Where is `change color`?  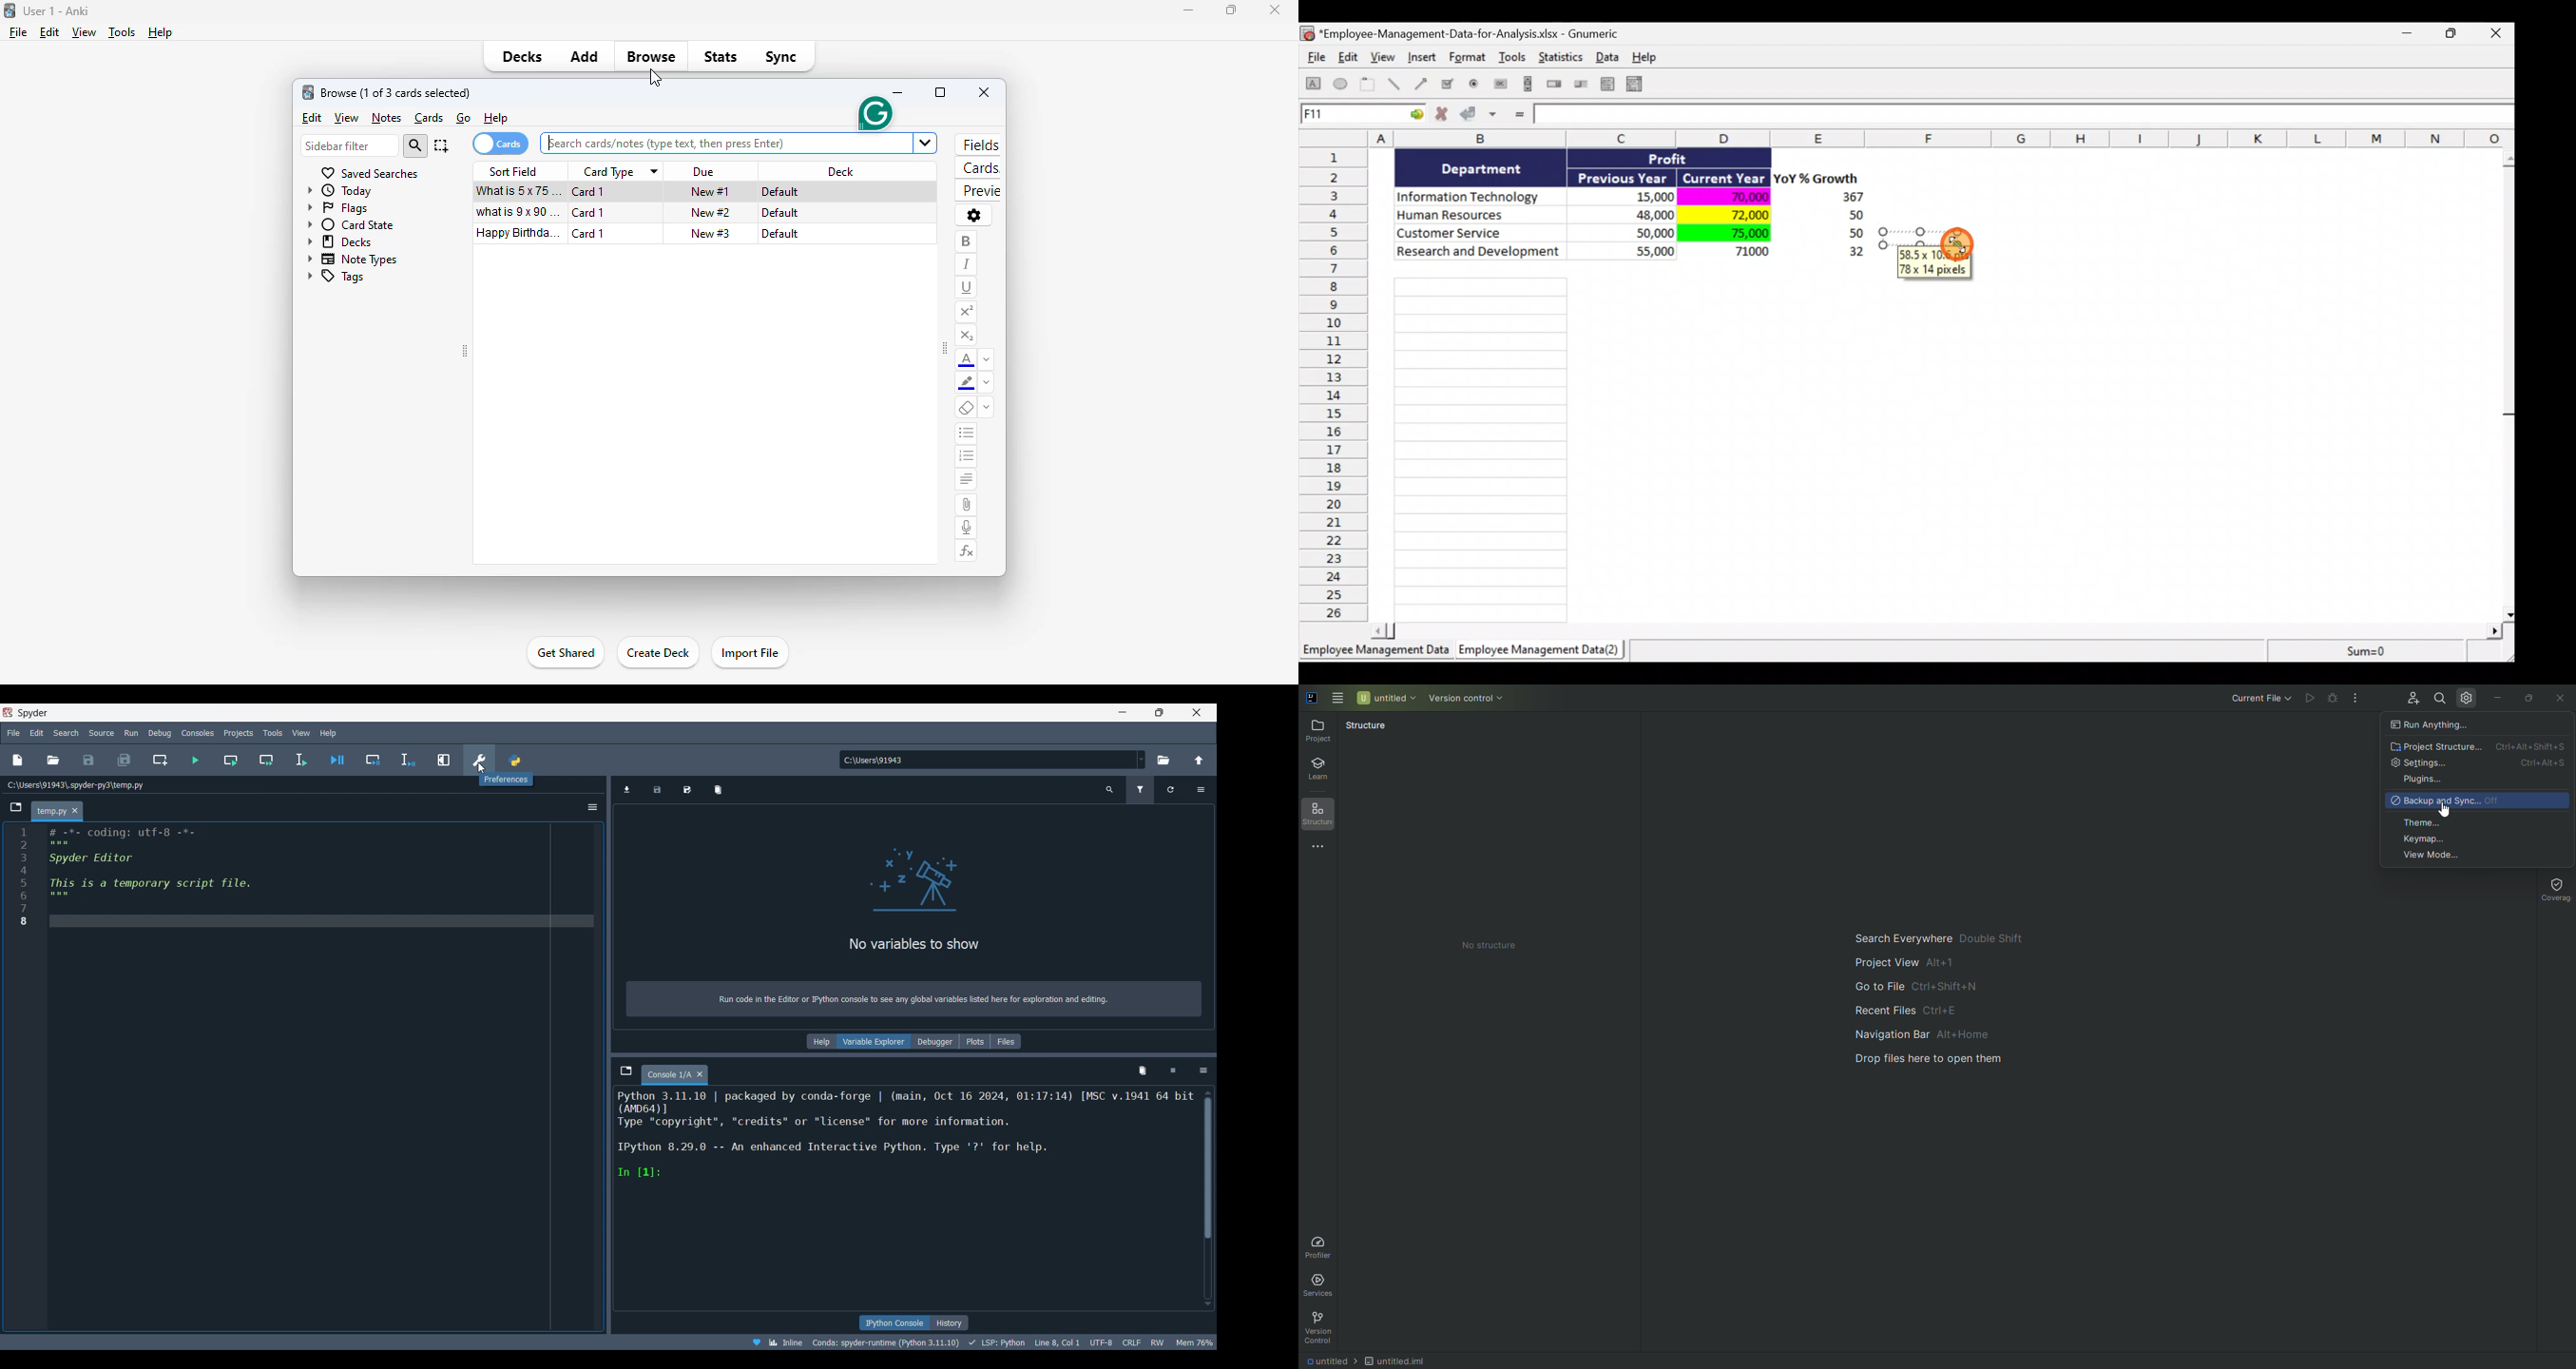 change color is located at coordinates (987, 383).